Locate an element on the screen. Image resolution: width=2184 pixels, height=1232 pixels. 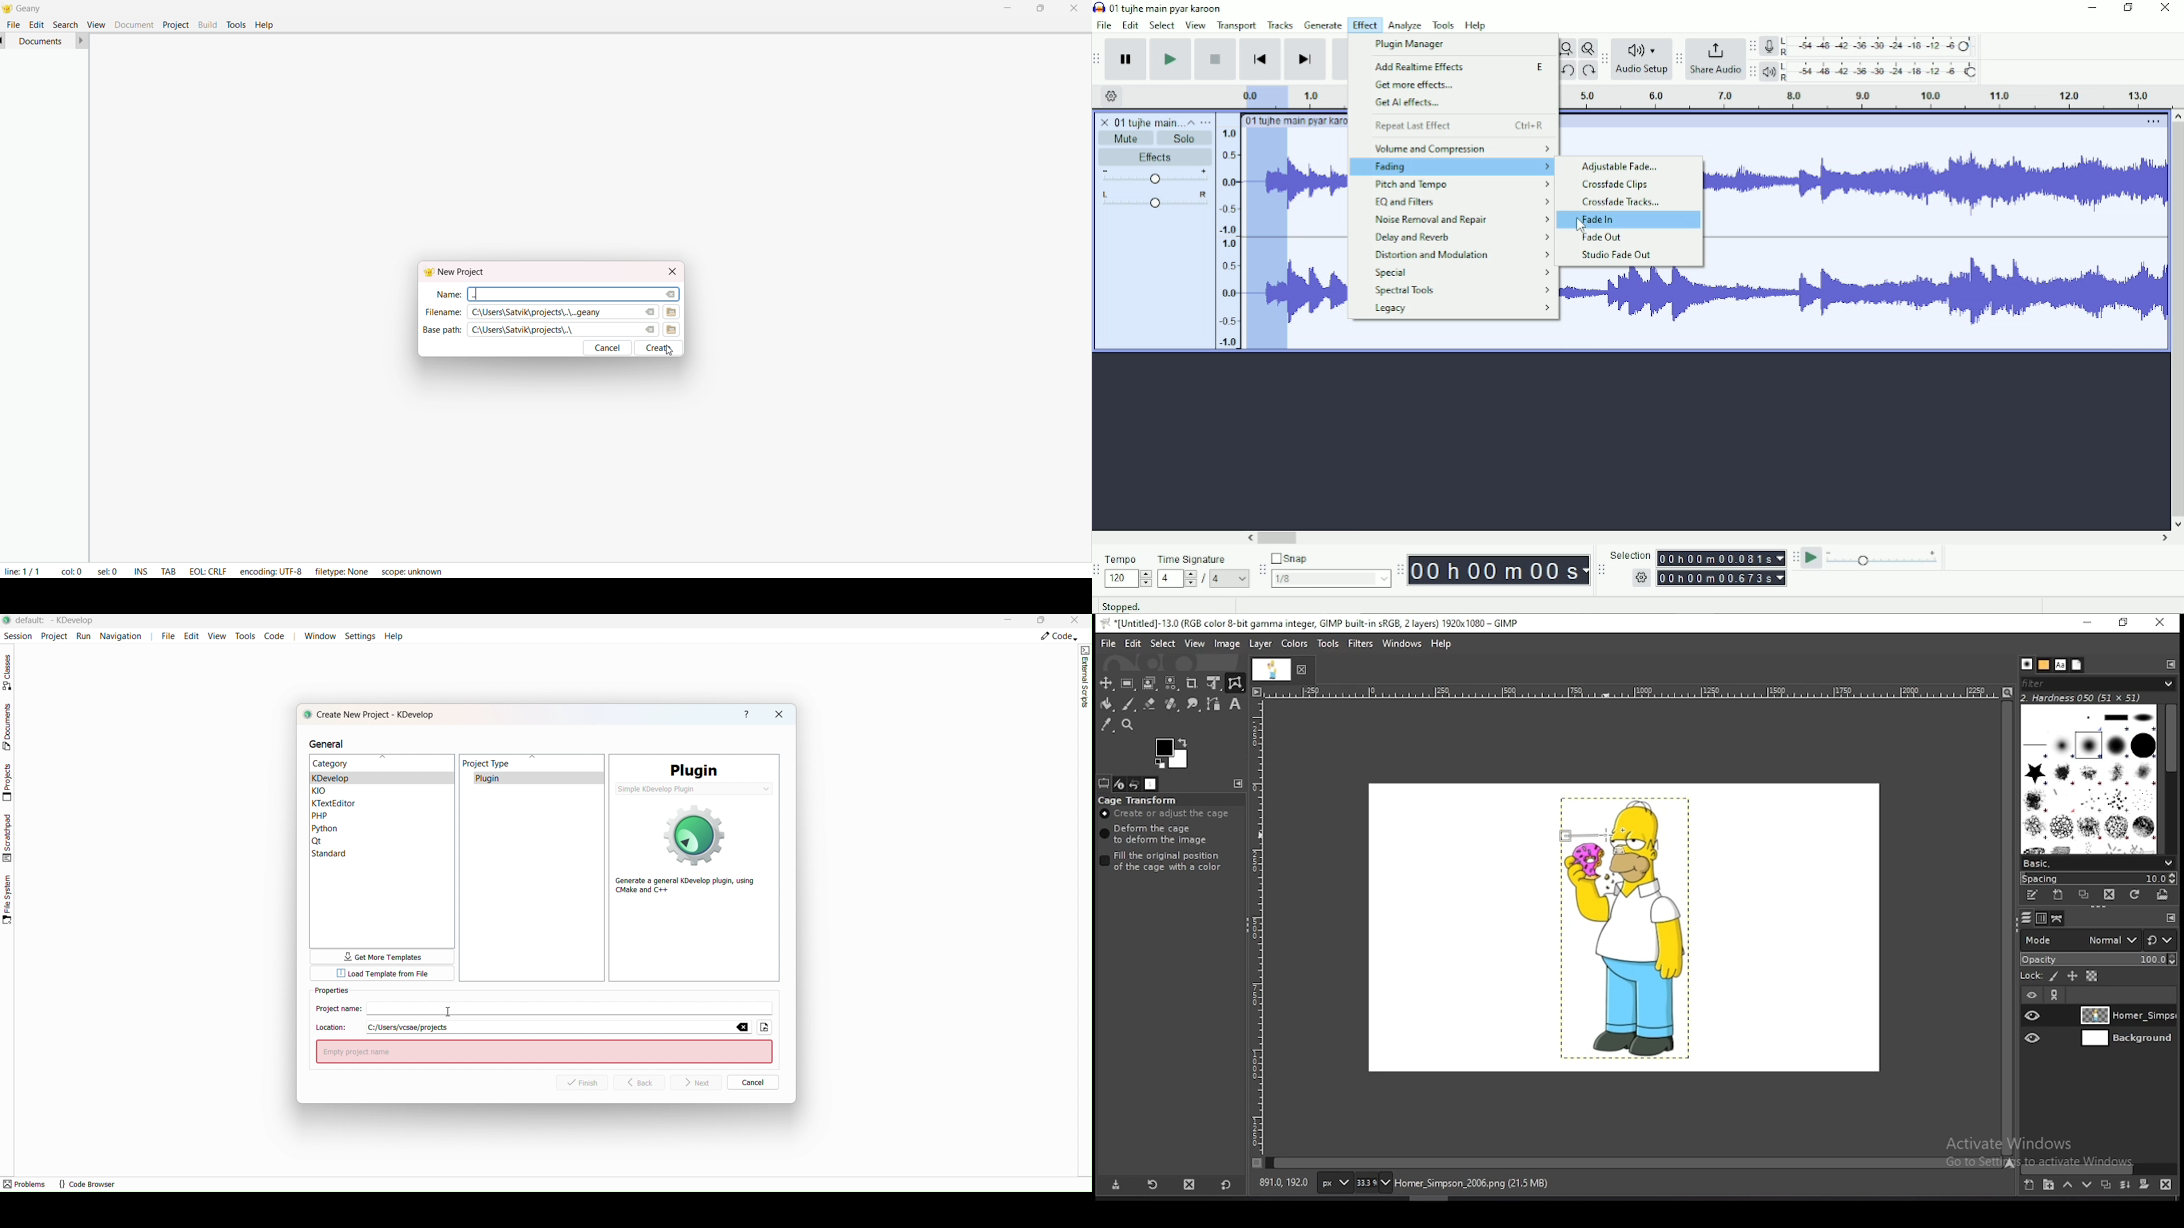
Plugin Manager is located at coordinates (1412, 44).